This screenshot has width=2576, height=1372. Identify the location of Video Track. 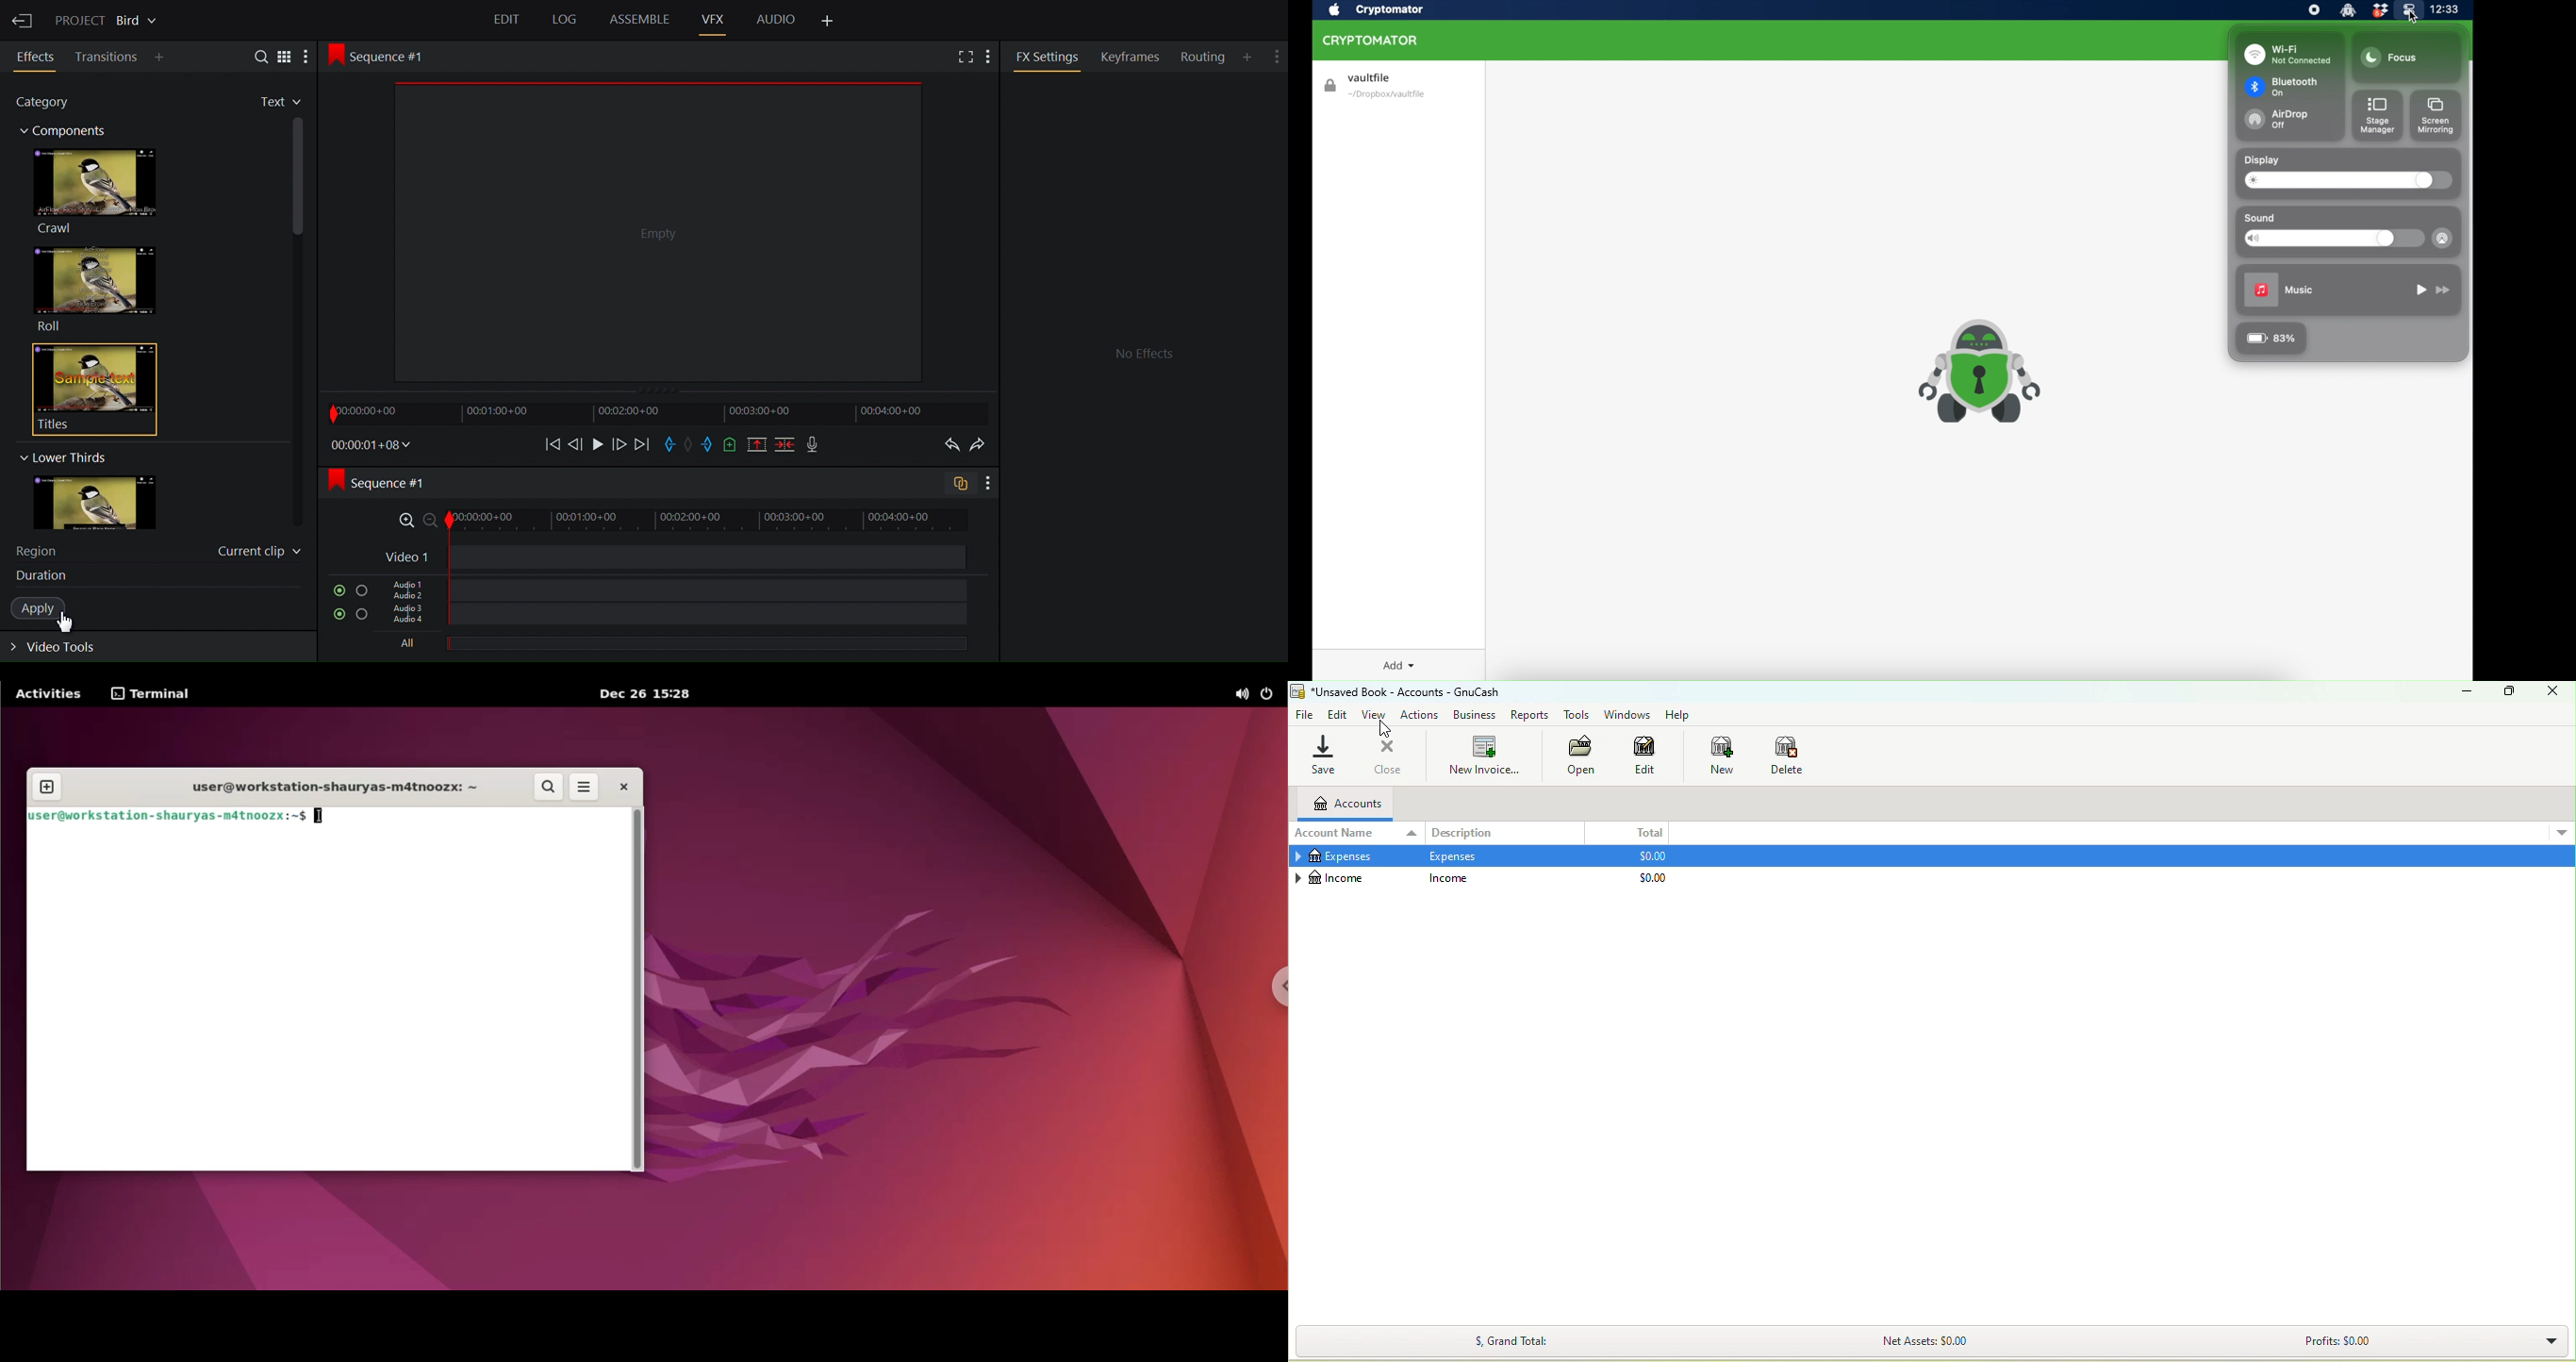
(669, 559).